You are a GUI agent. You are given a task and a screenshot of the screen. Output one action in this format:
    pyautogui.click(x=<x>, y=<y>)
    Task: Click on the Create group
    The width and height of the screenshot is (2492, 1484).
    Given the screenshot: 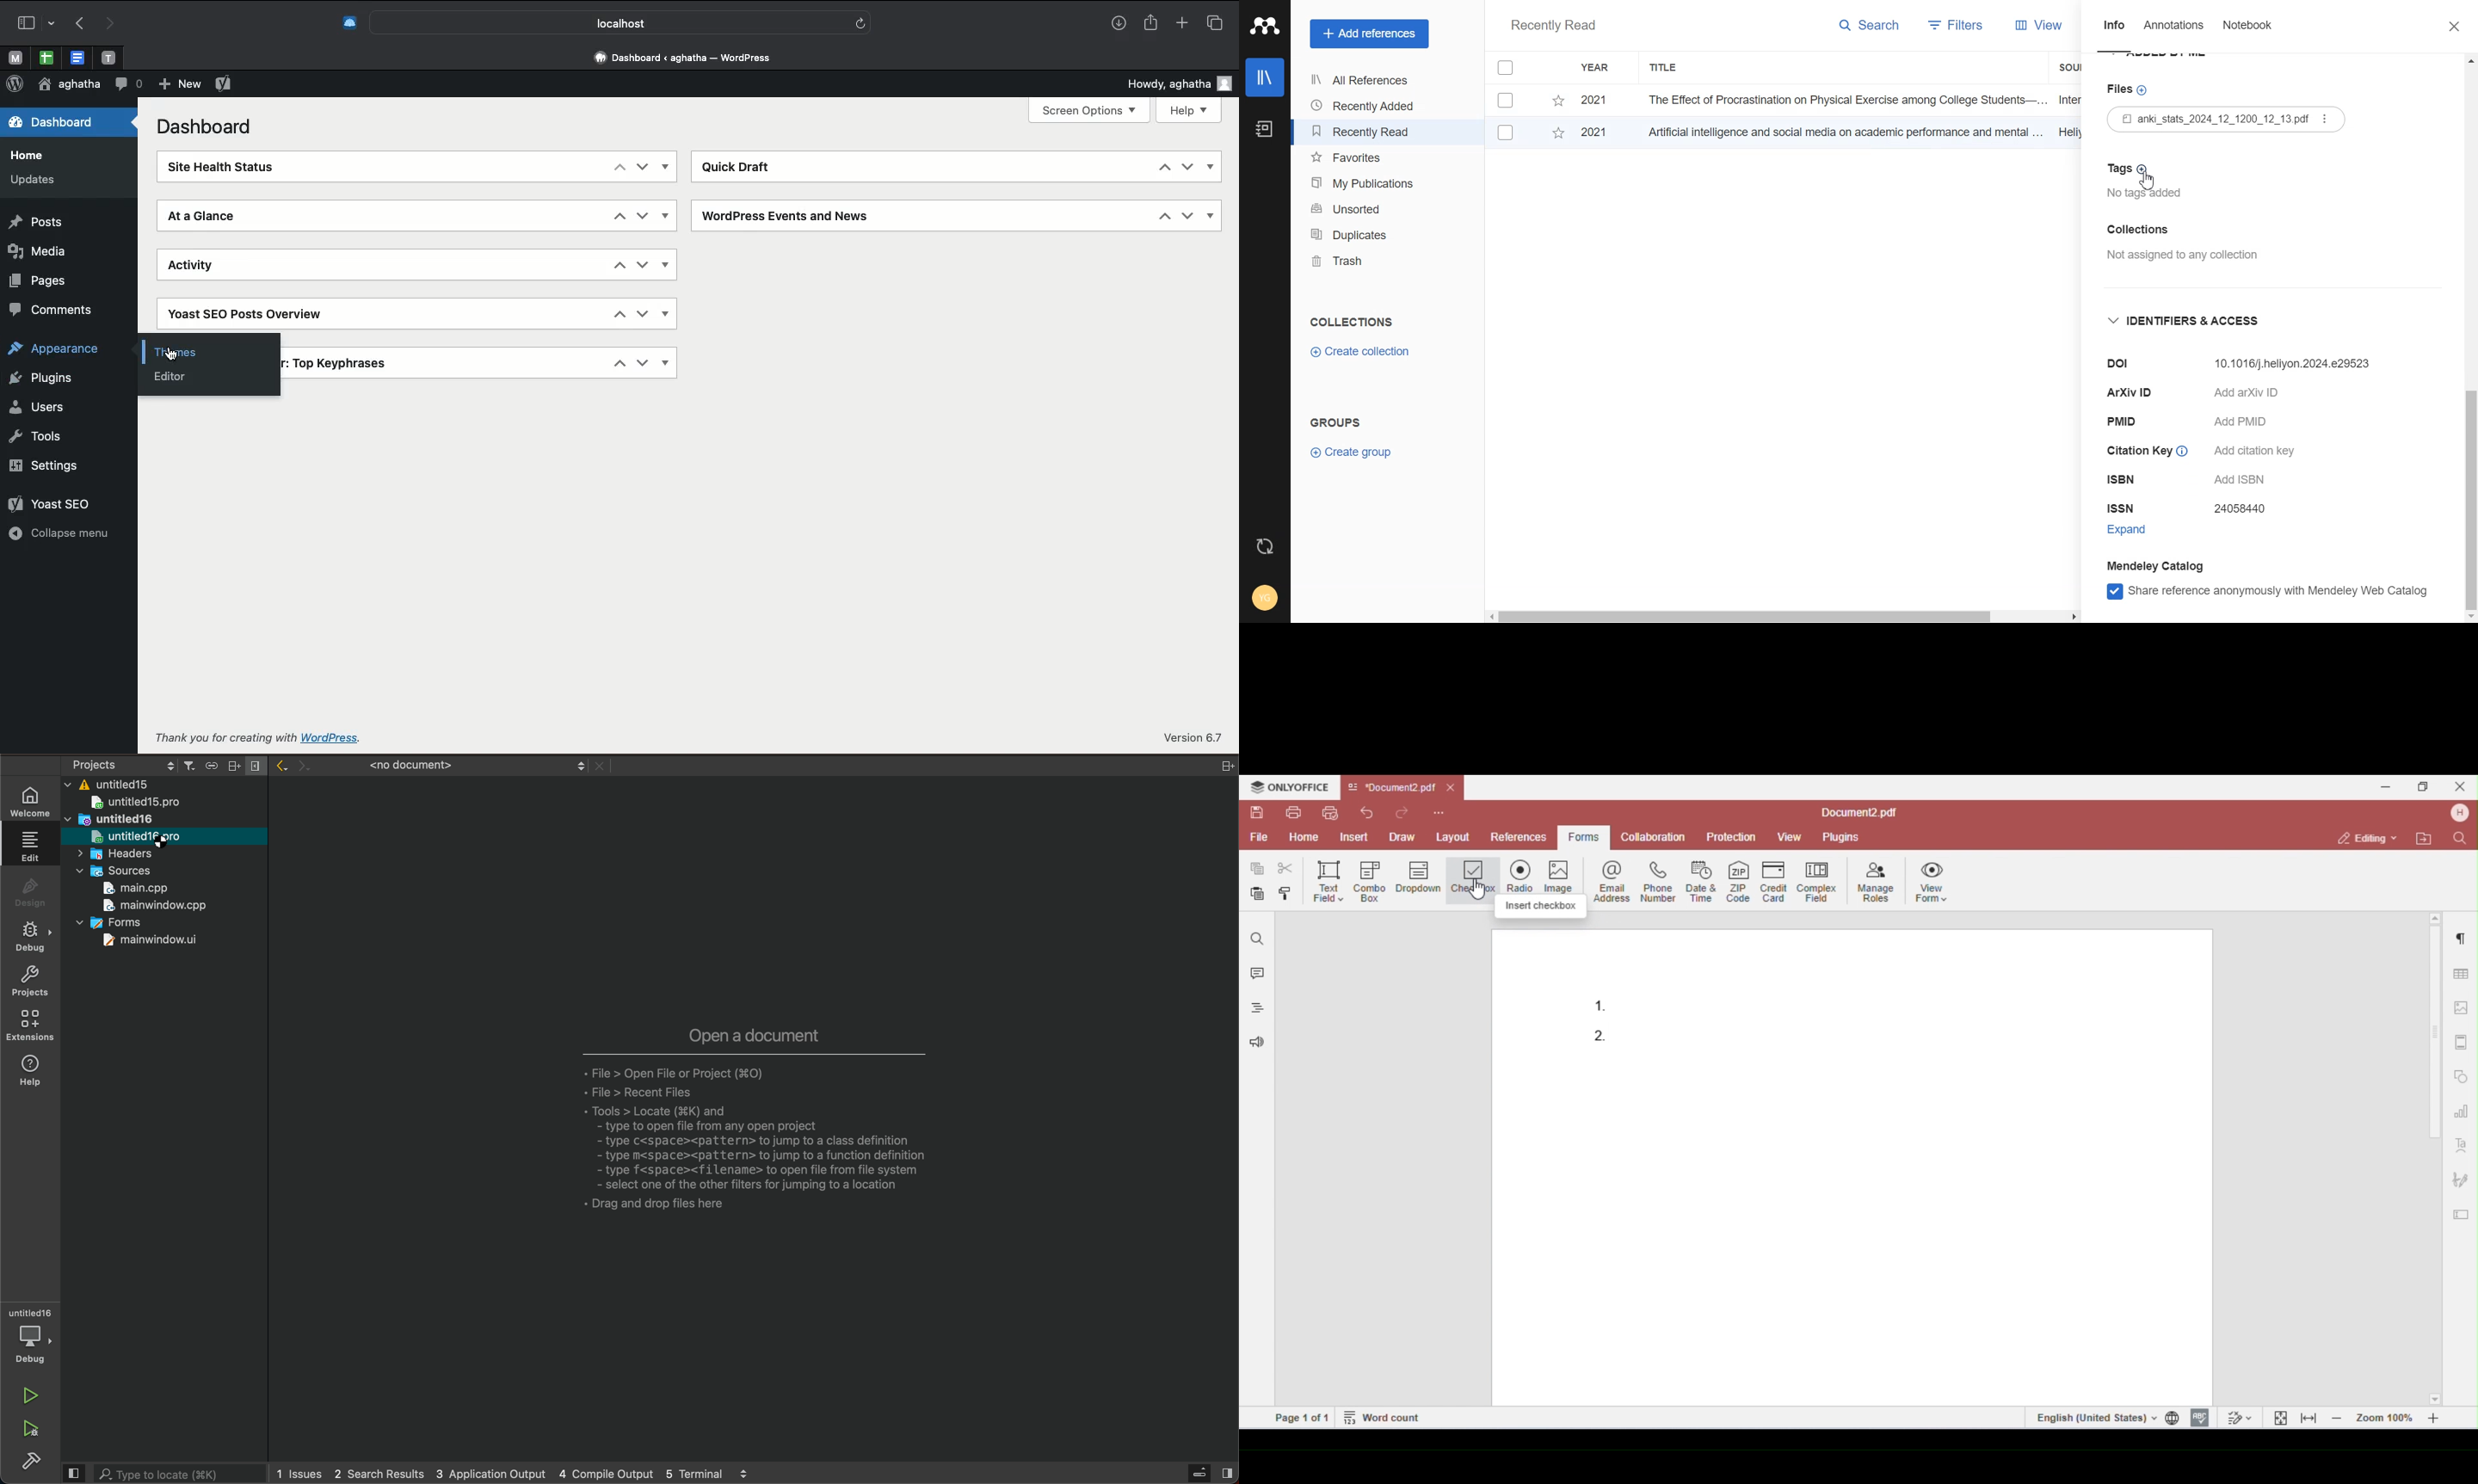 What is the action you would take?
    pyautogui.click(x=1352, y=451)
    